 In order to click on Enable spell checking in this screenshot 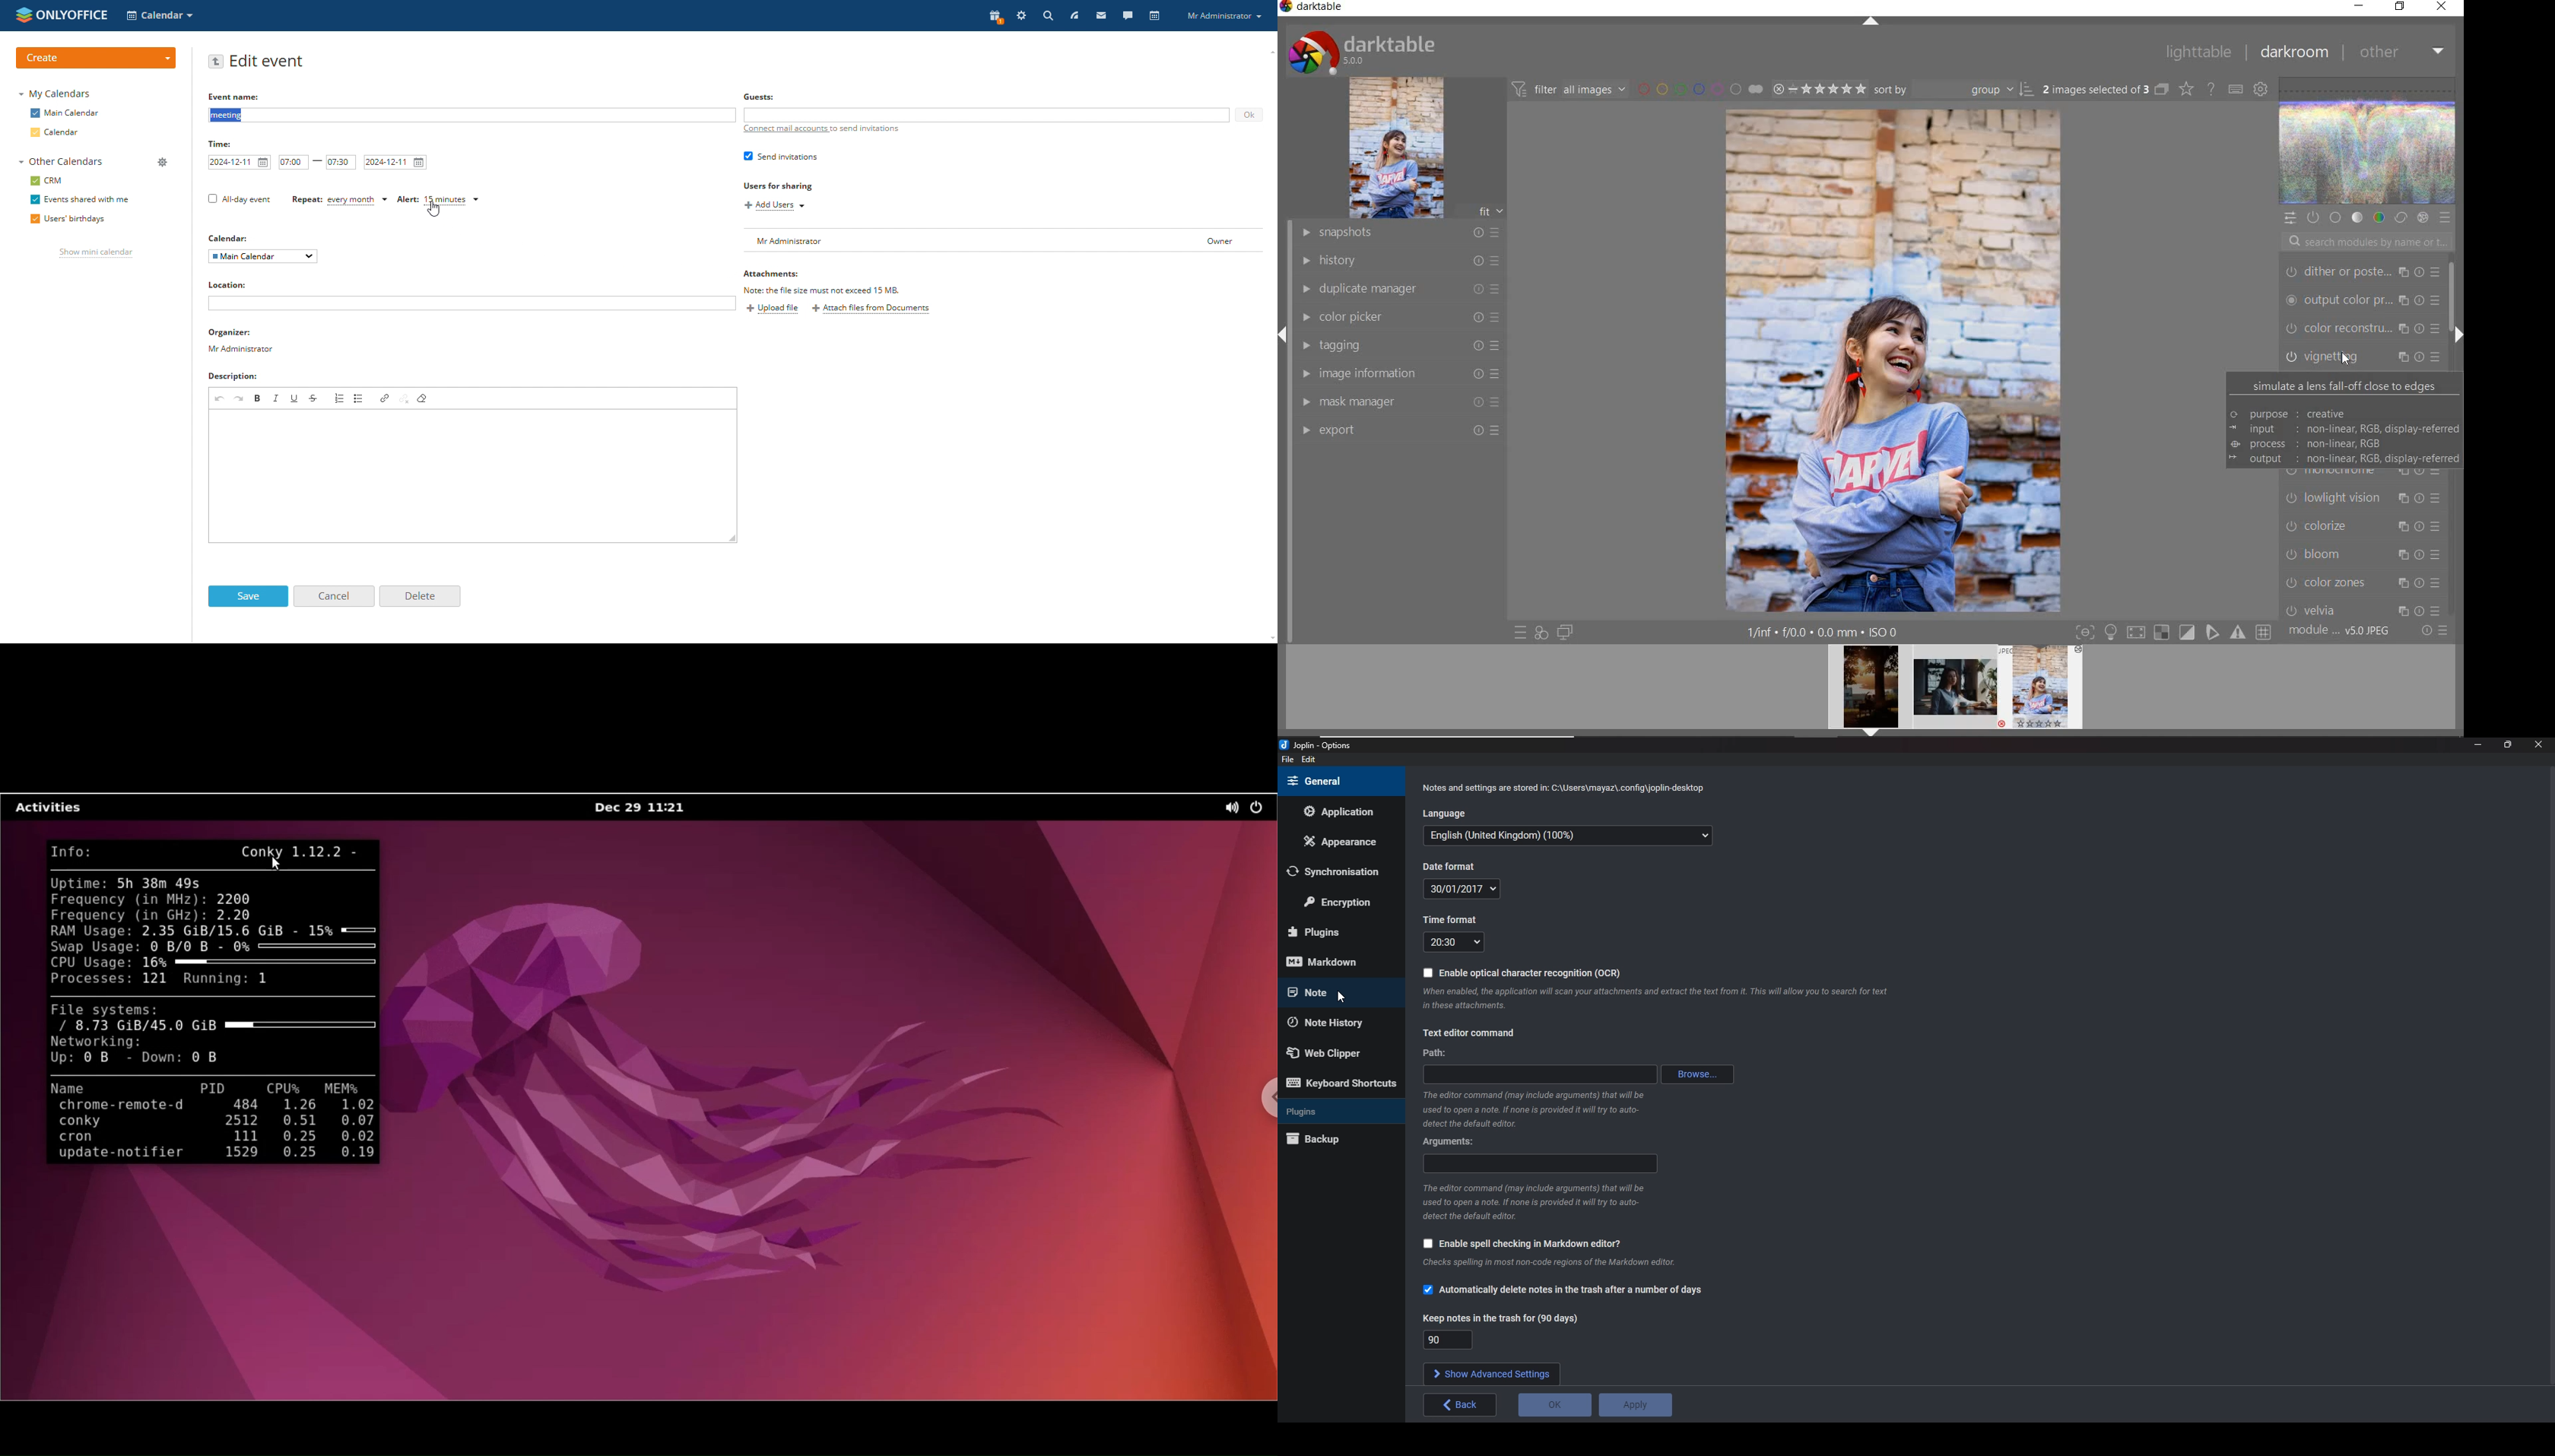, I will do `click(1536, 1243)`.